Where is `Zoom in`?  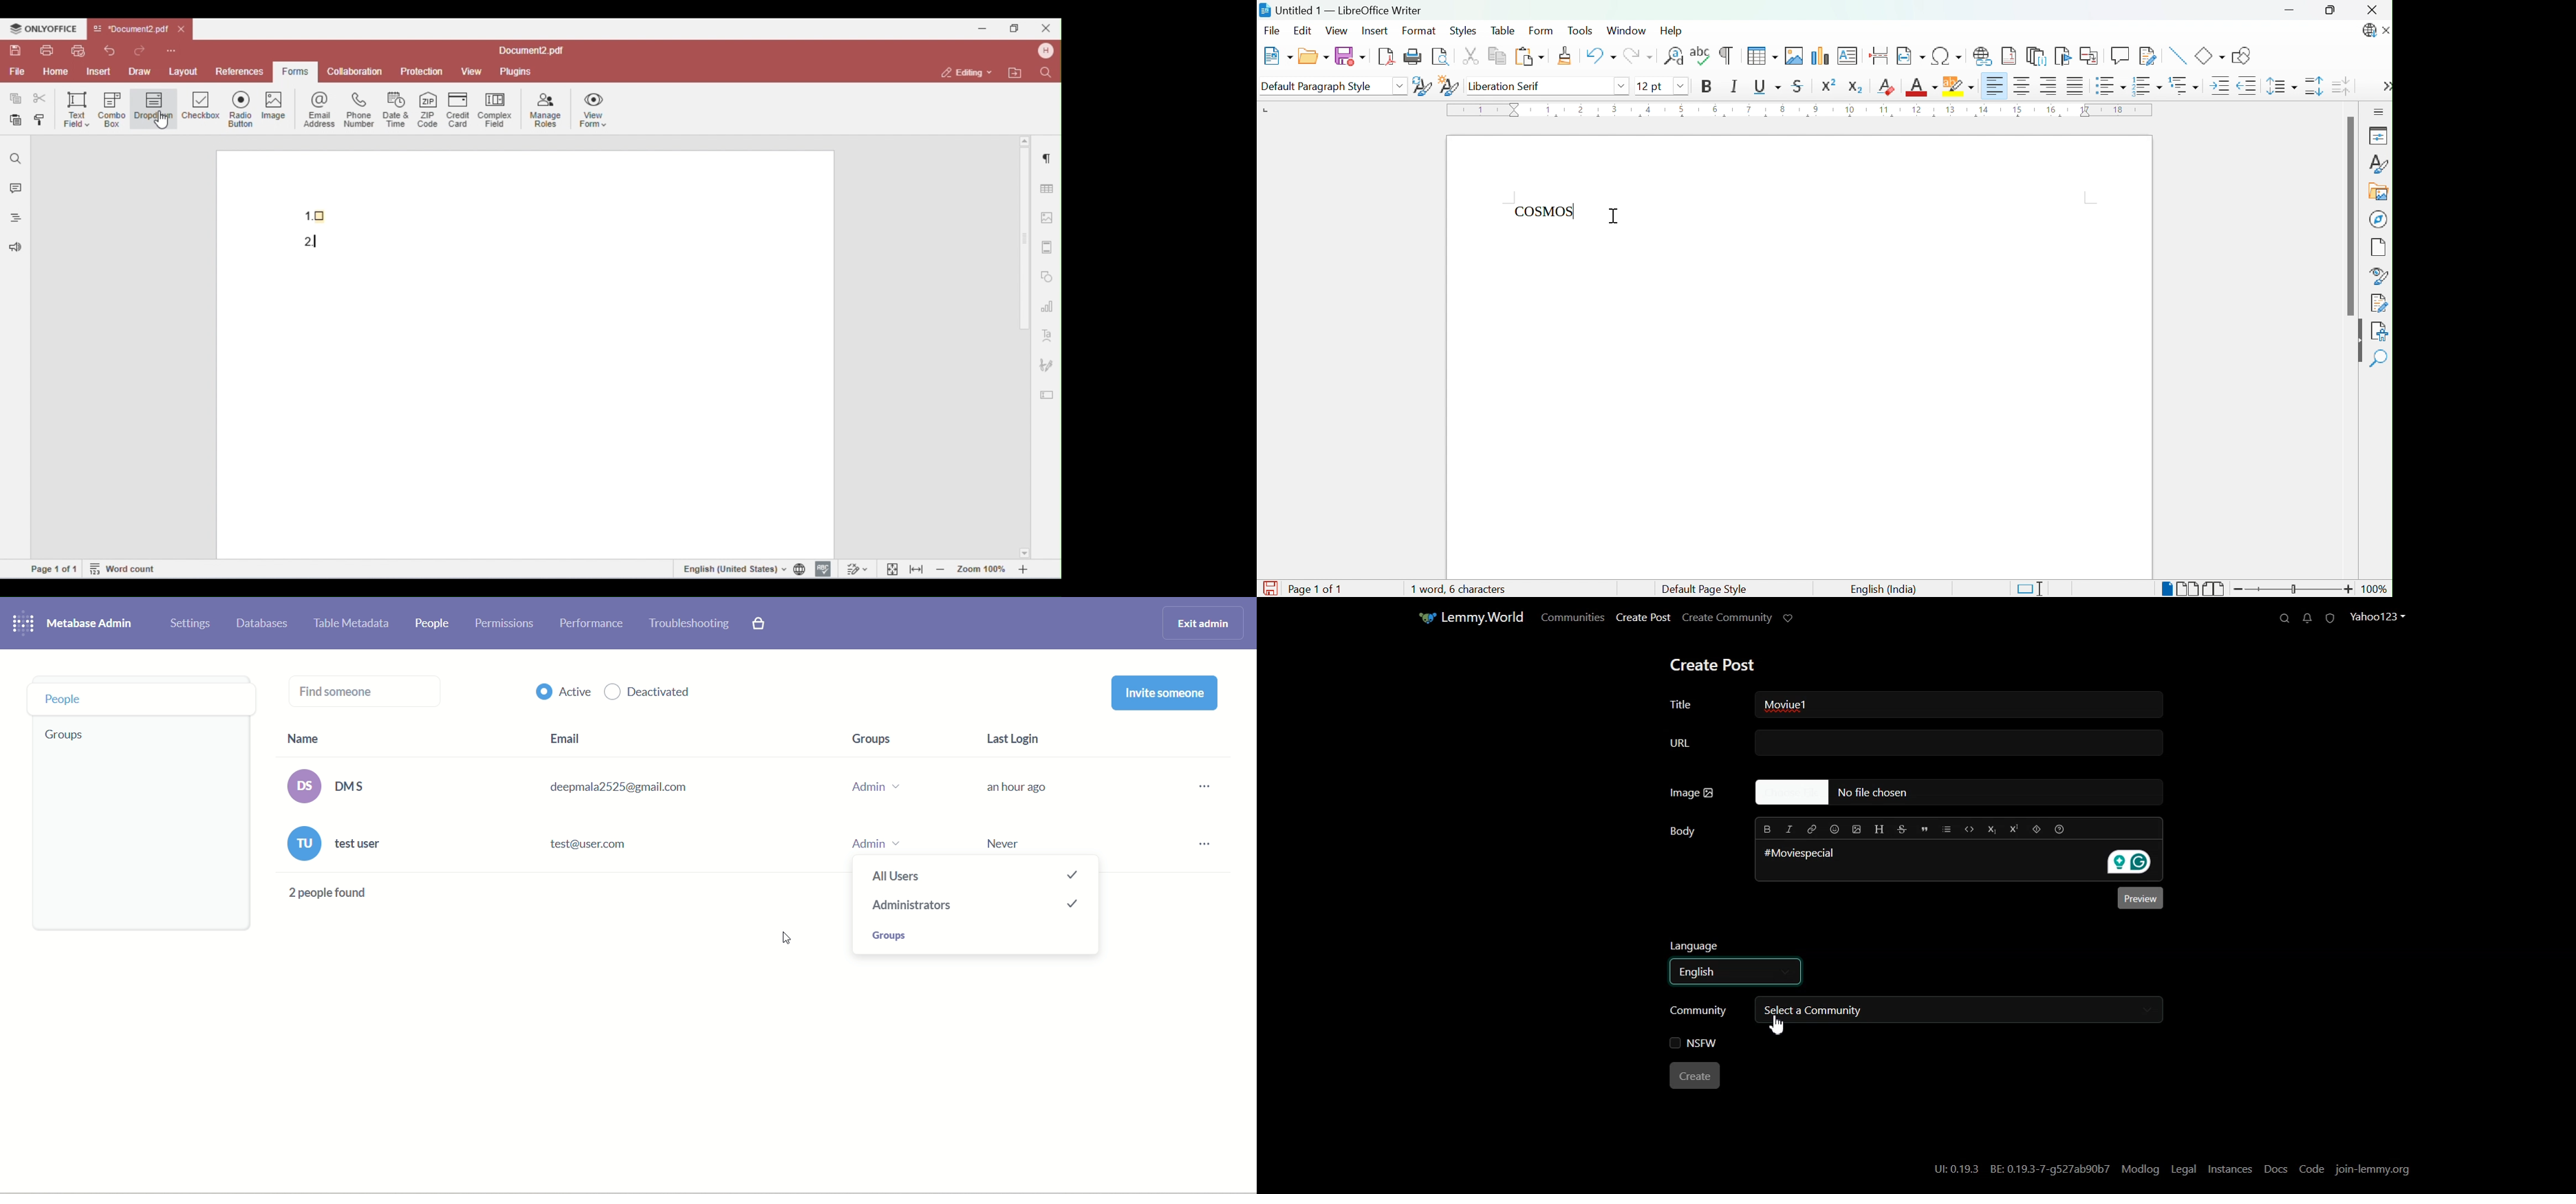 Zoom in is located at coordinates (2350, 589).